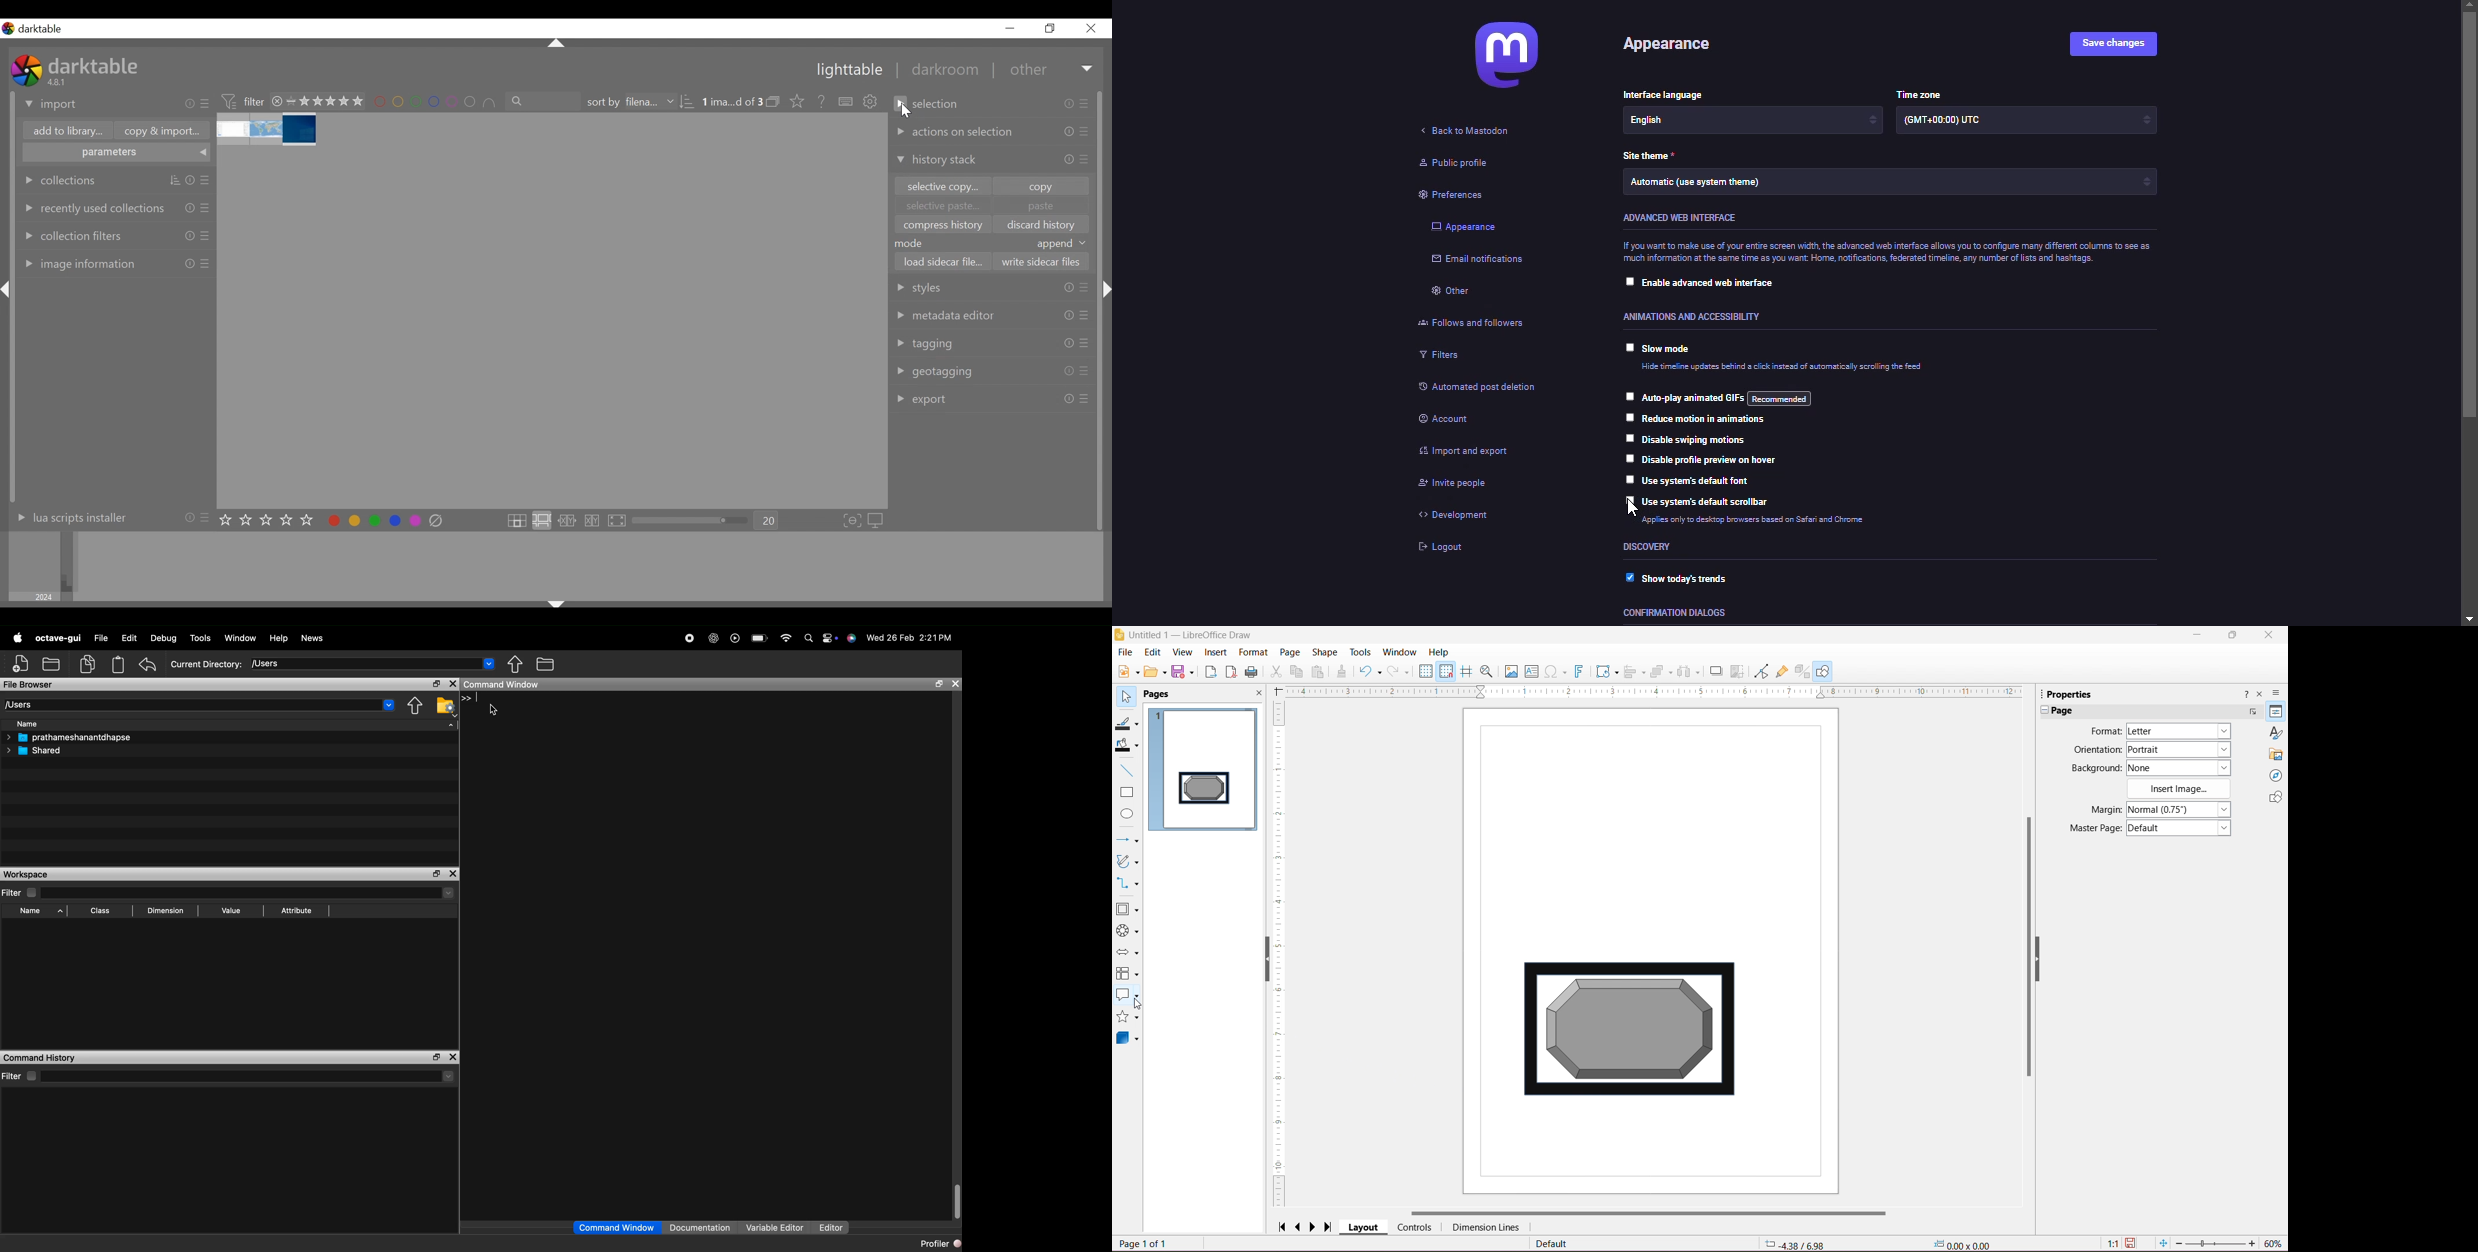 The image size is (2492, 1260). Describe the element at coordinates (1084, 287) in the screenshot. I see `presets` at that location.